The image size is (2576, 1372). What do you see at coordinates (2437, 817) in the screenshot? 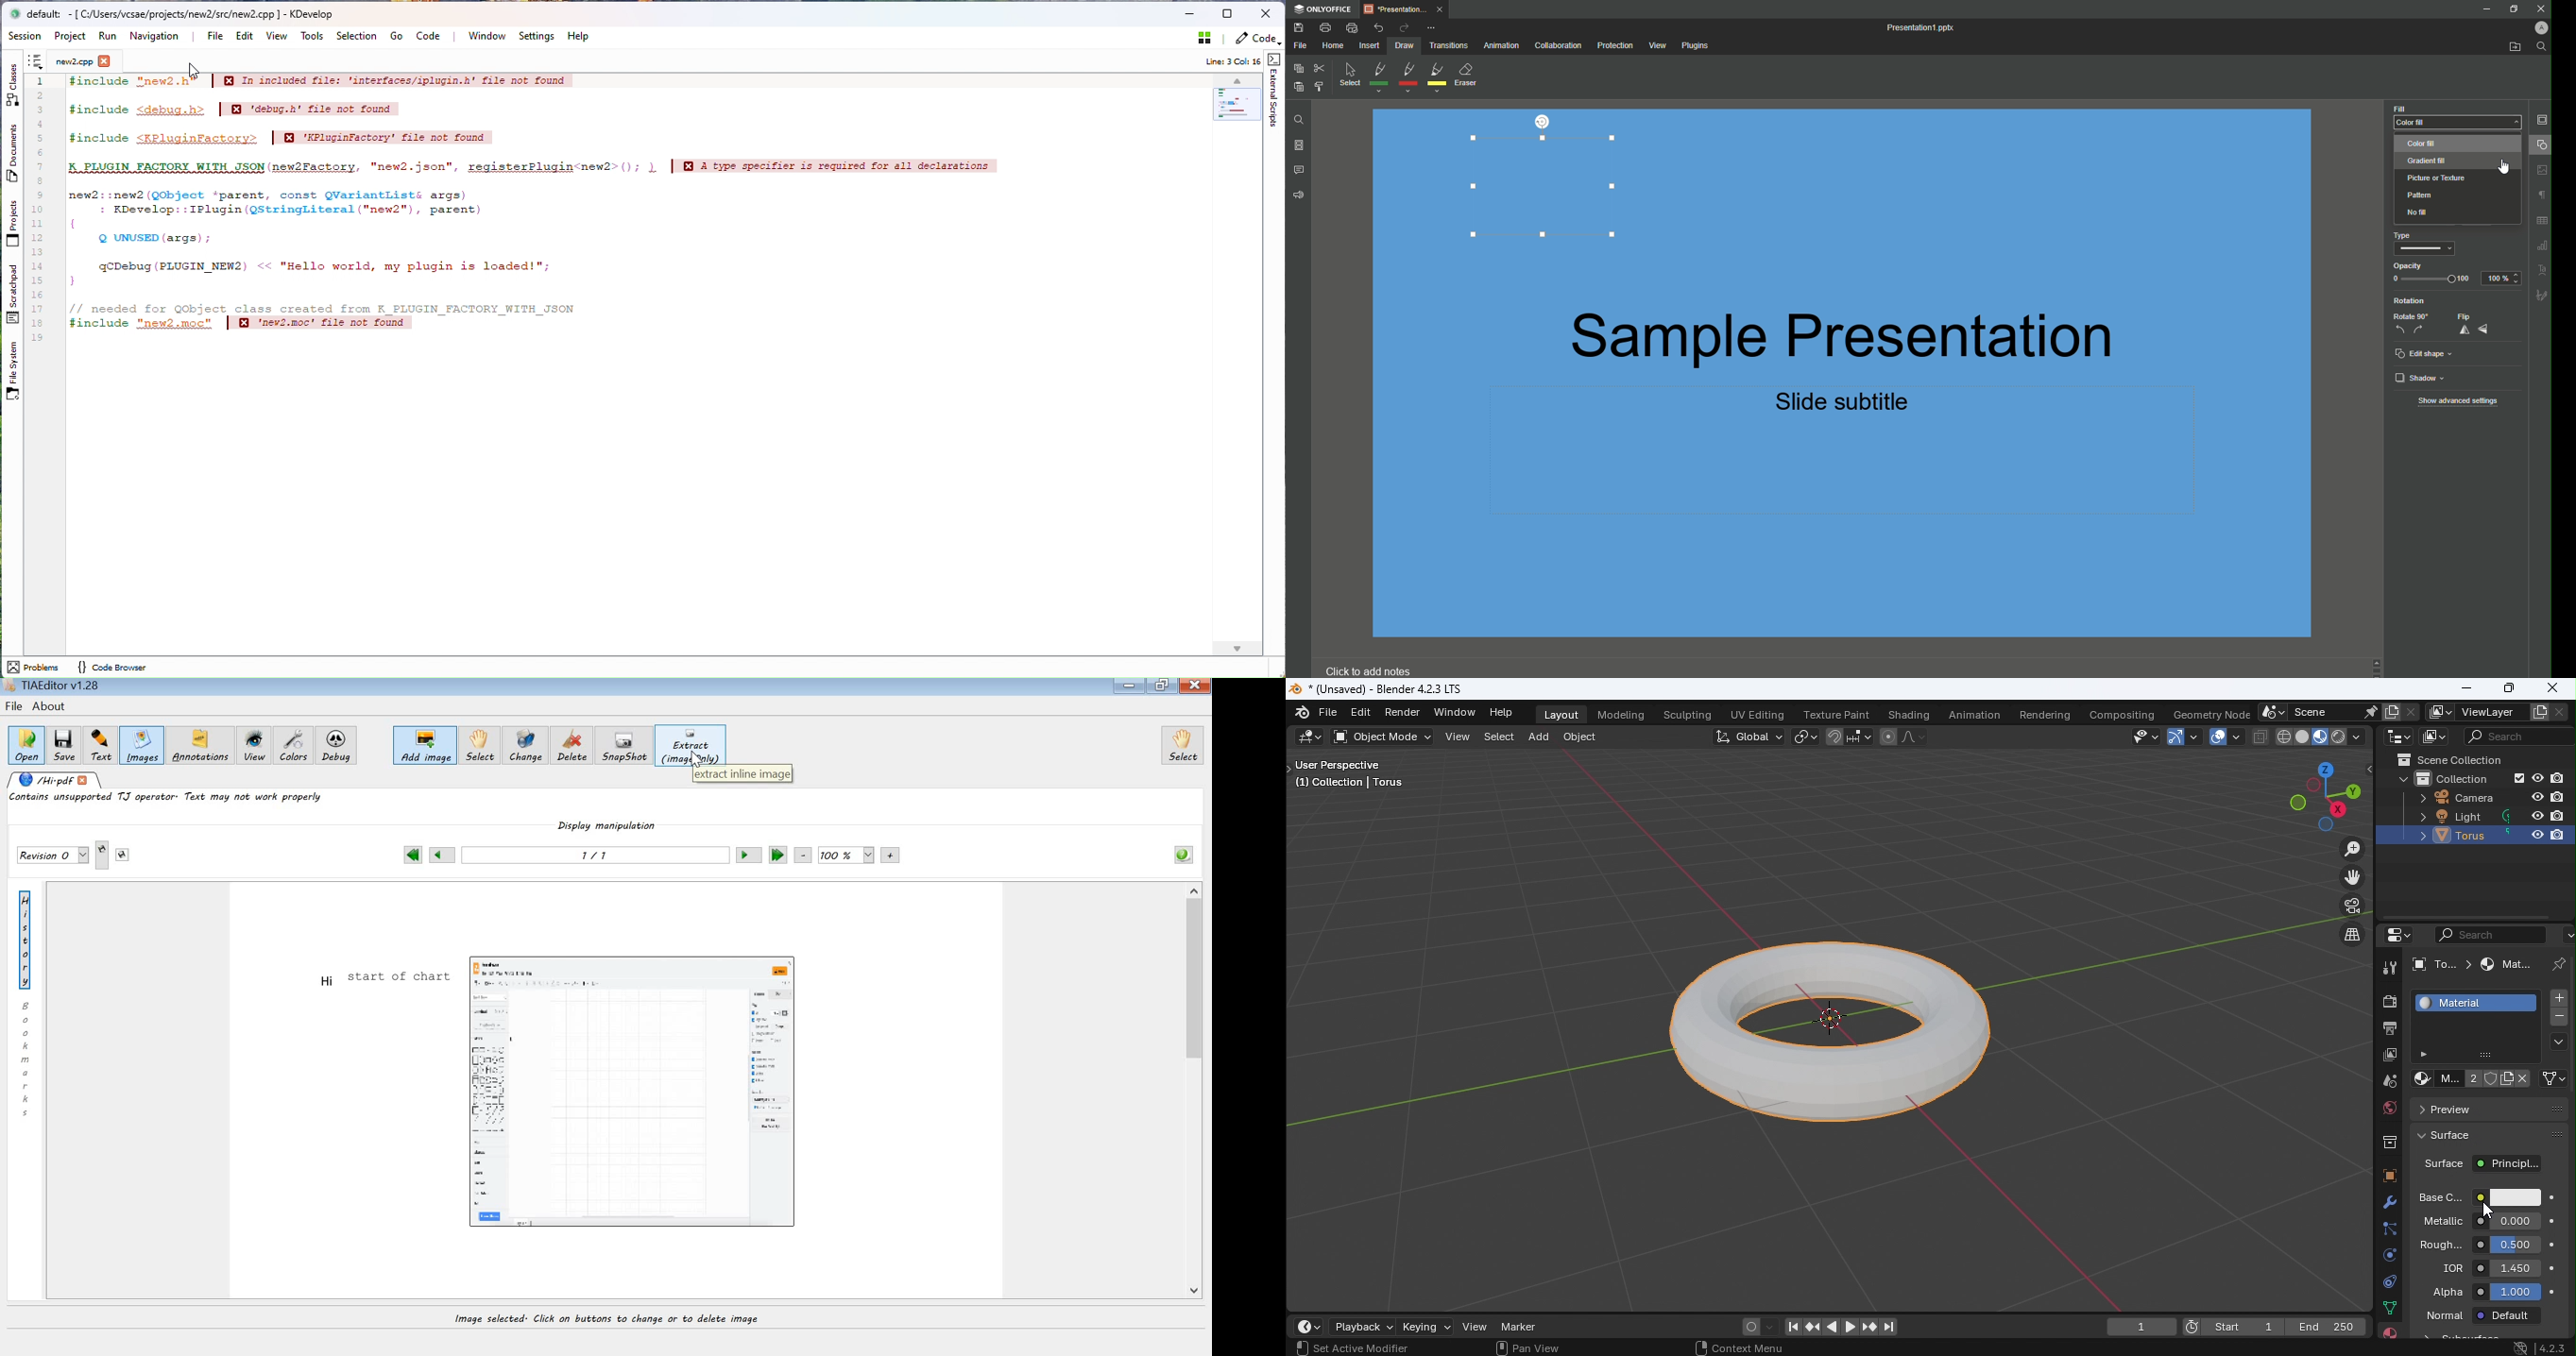
I see `Light` at bounding box center [2437, 817].